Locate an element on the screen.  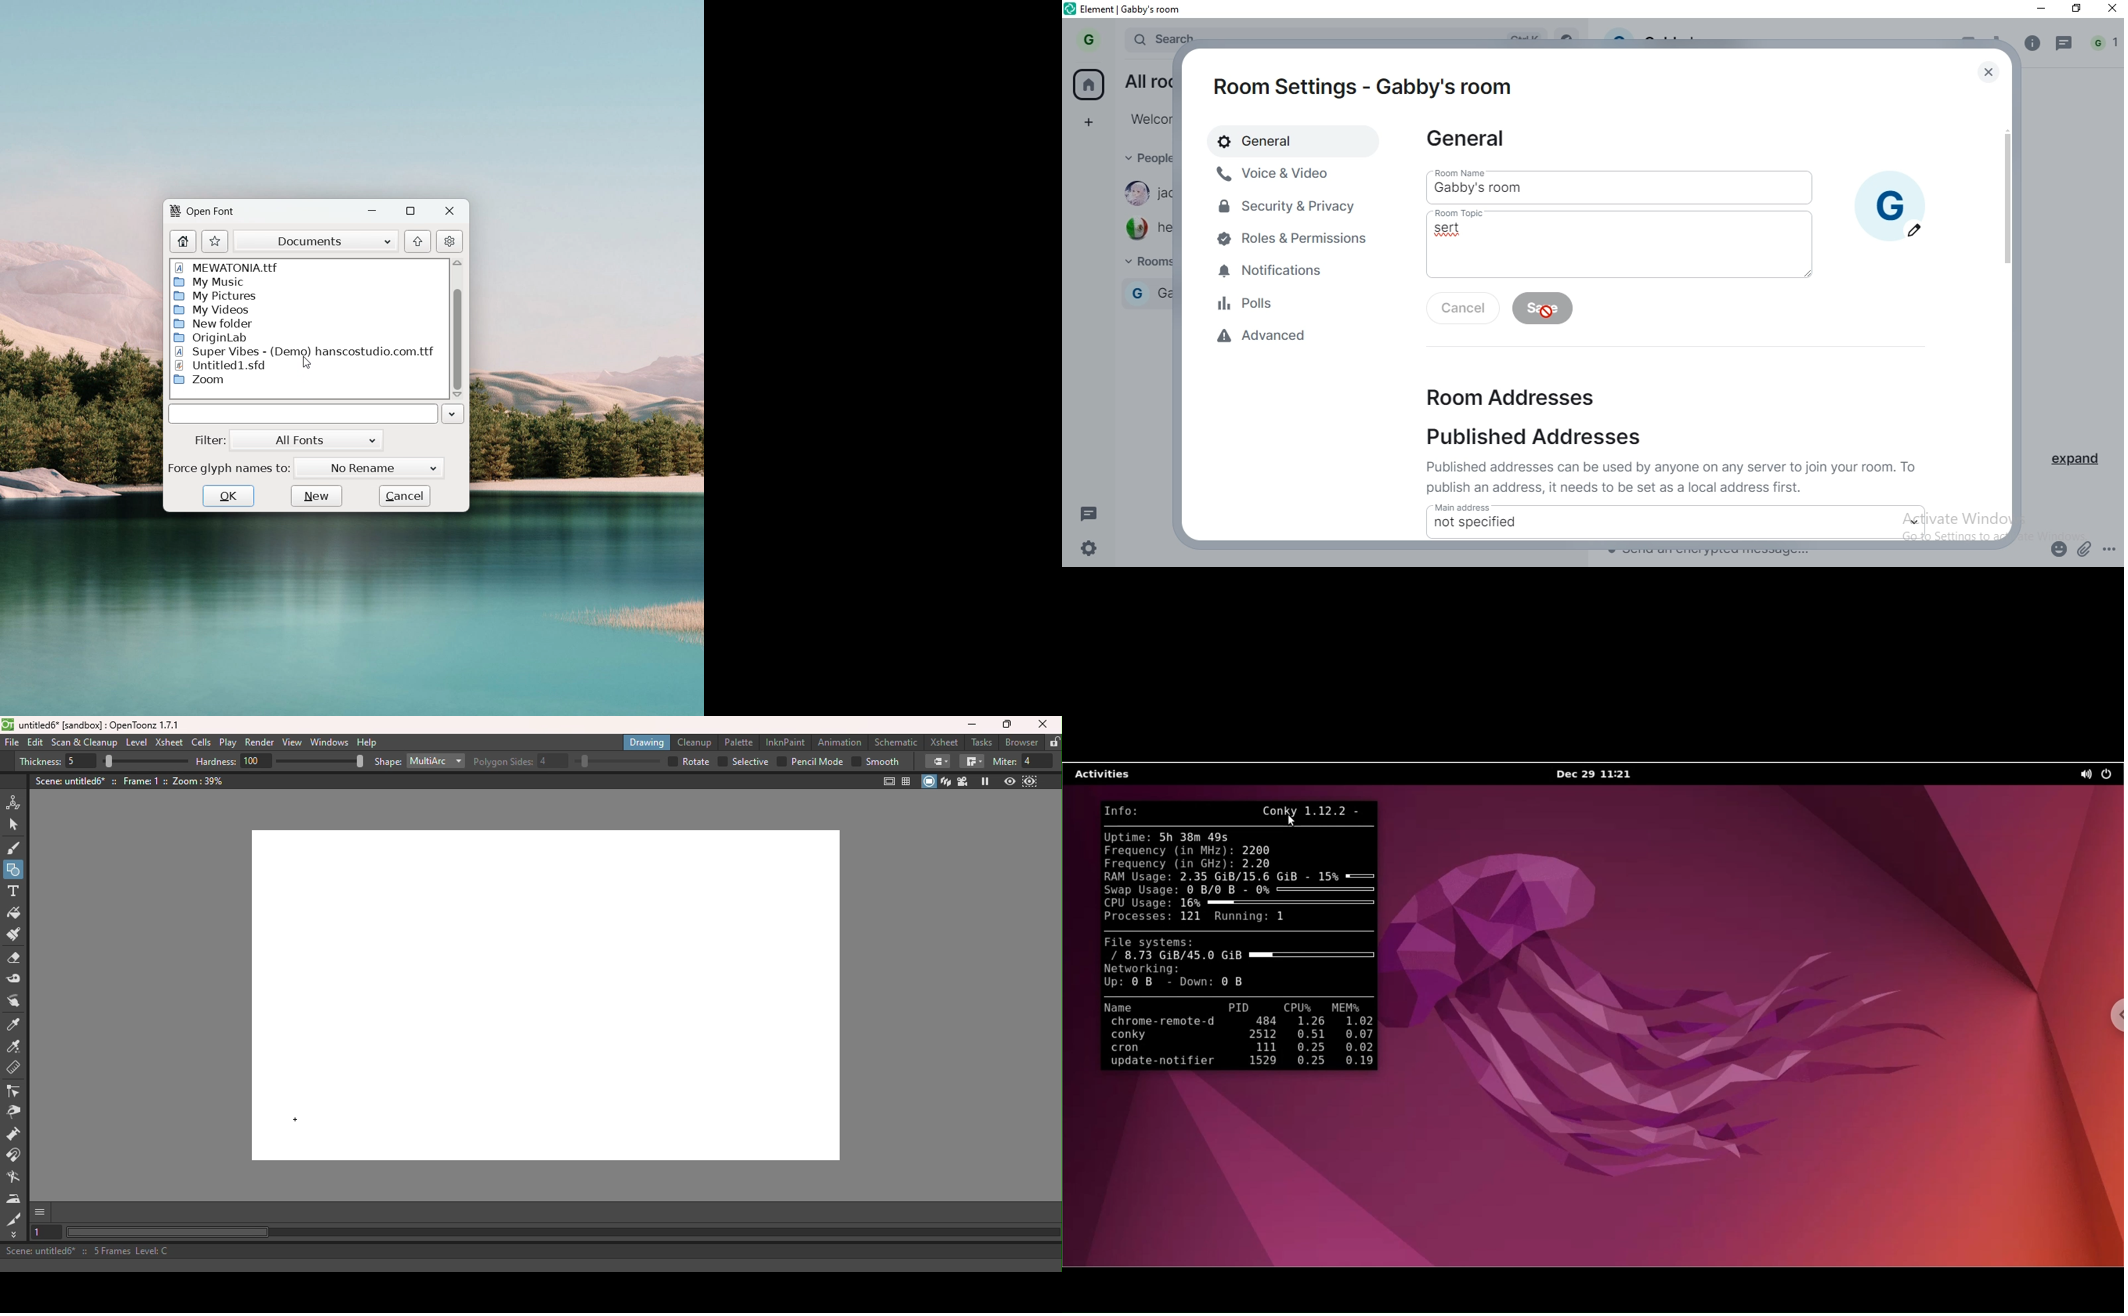
Polygon sides bar is located at coordinates (616, 762).